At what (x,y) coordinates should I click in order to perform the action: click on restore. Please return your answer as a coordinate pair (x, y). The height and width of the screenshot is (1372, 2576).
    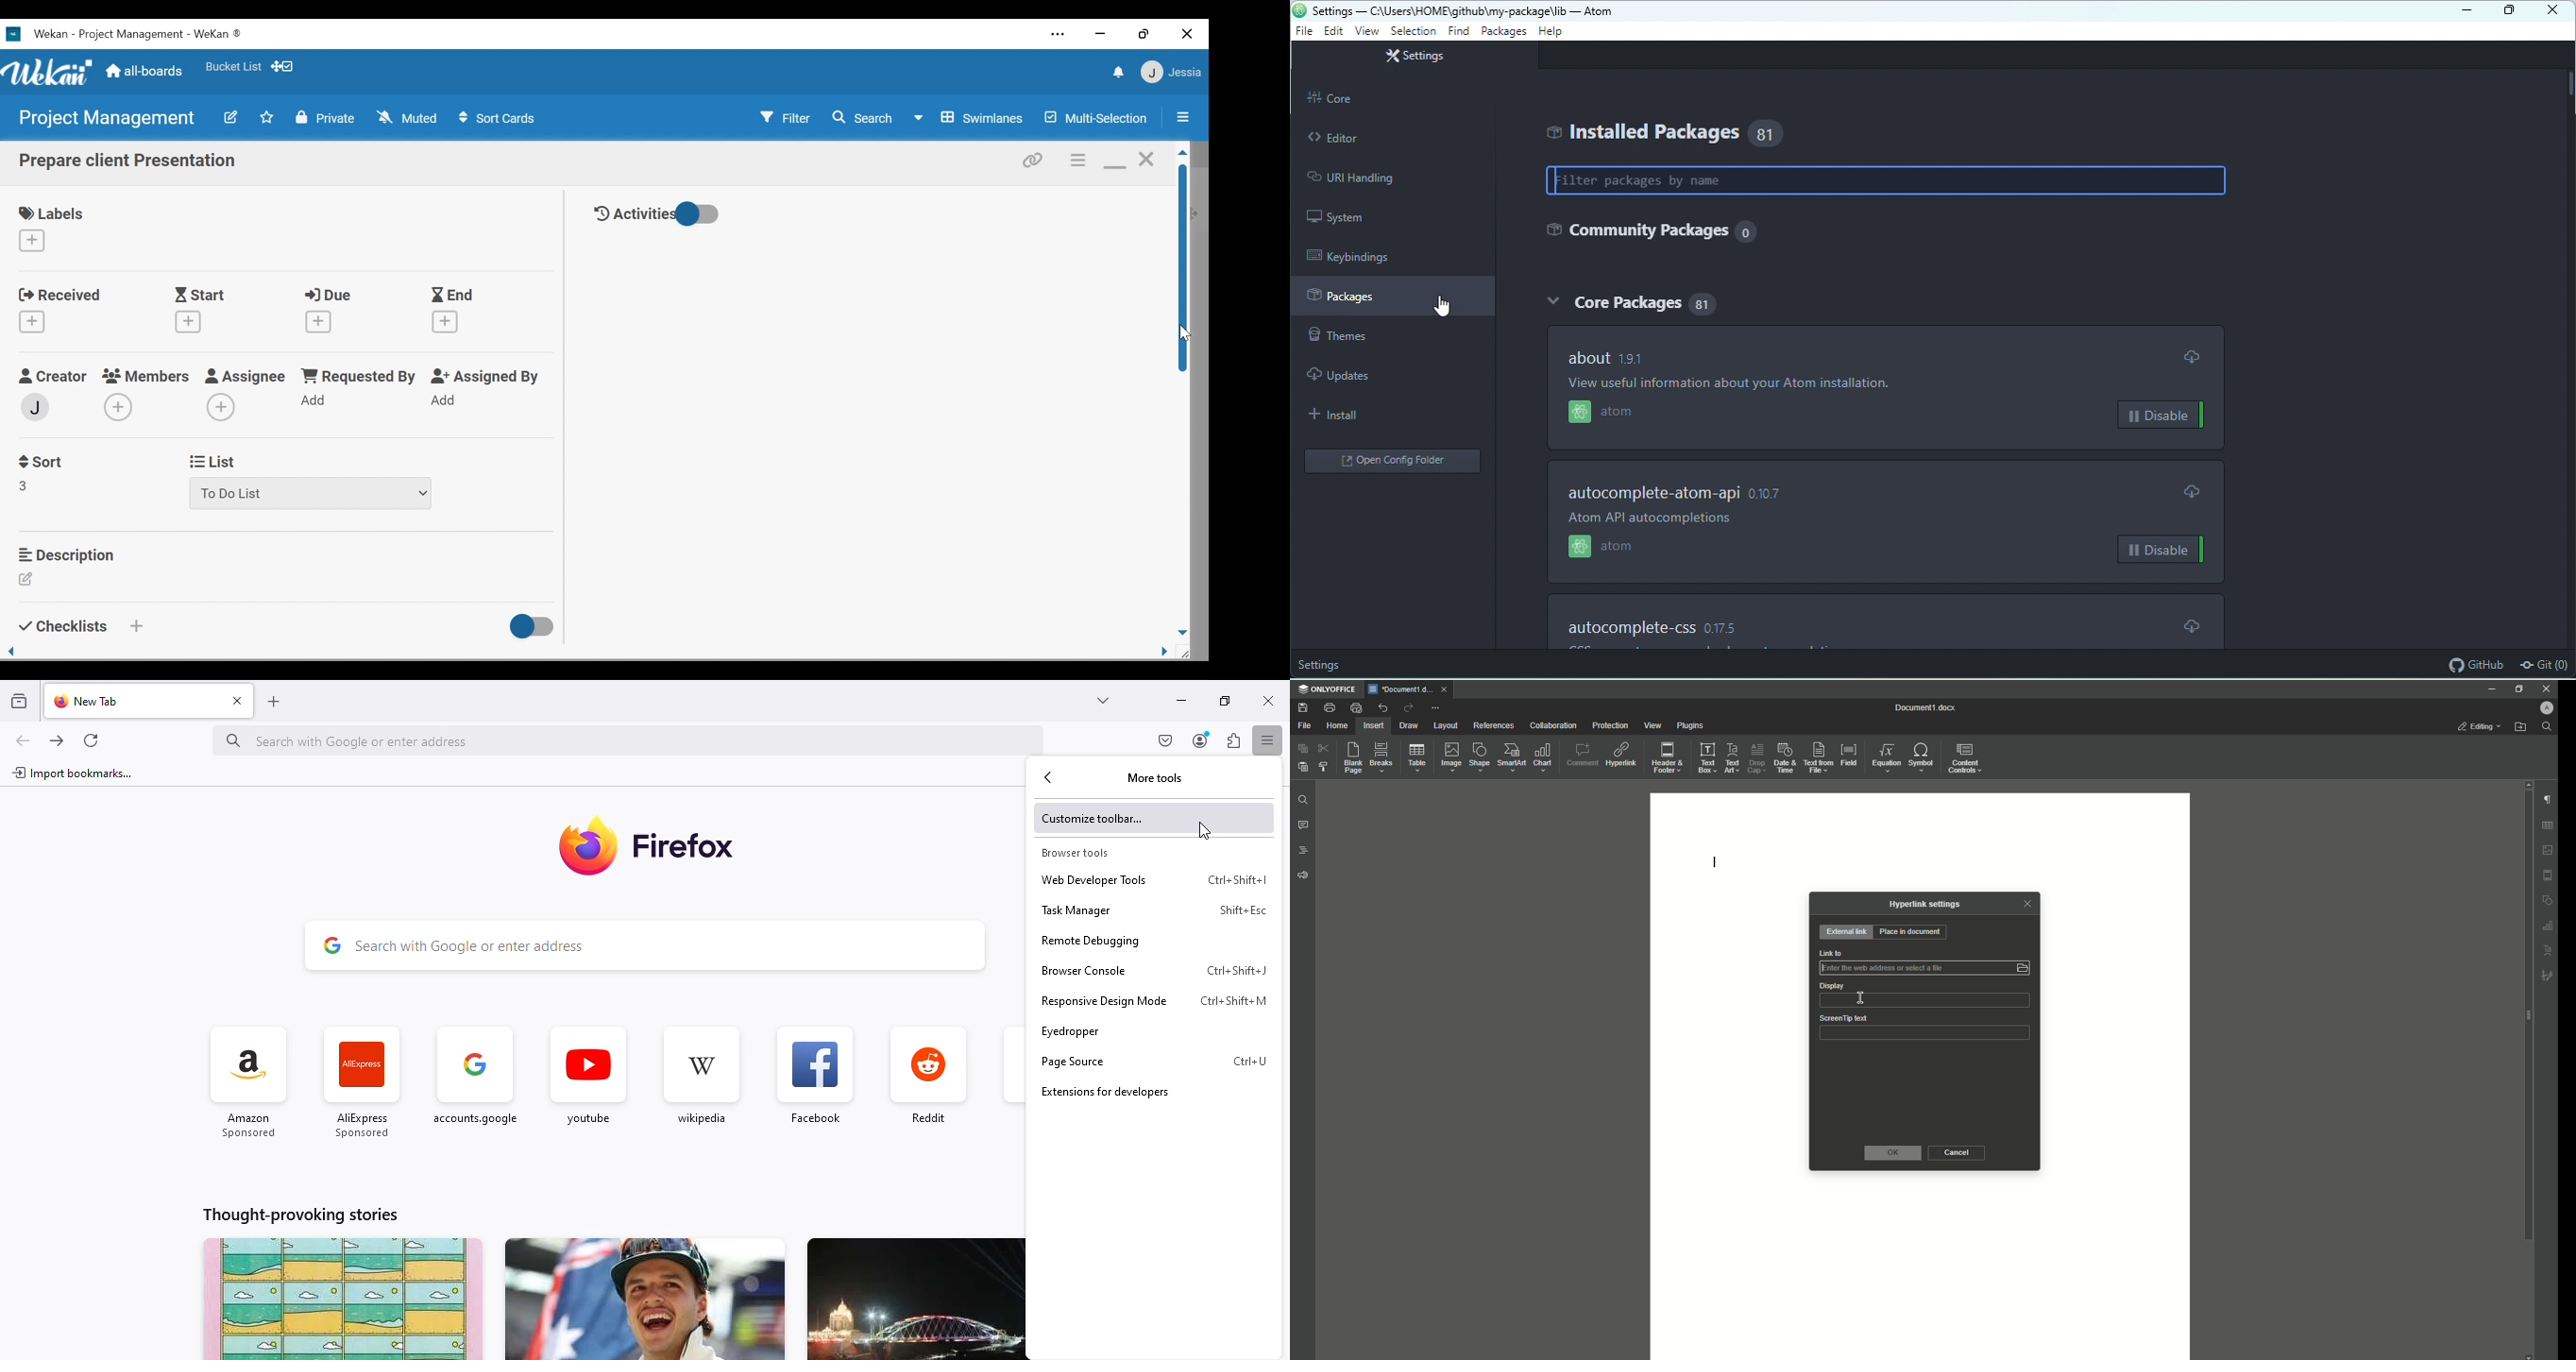
    Looking at the image, I should click on (1144, 35).